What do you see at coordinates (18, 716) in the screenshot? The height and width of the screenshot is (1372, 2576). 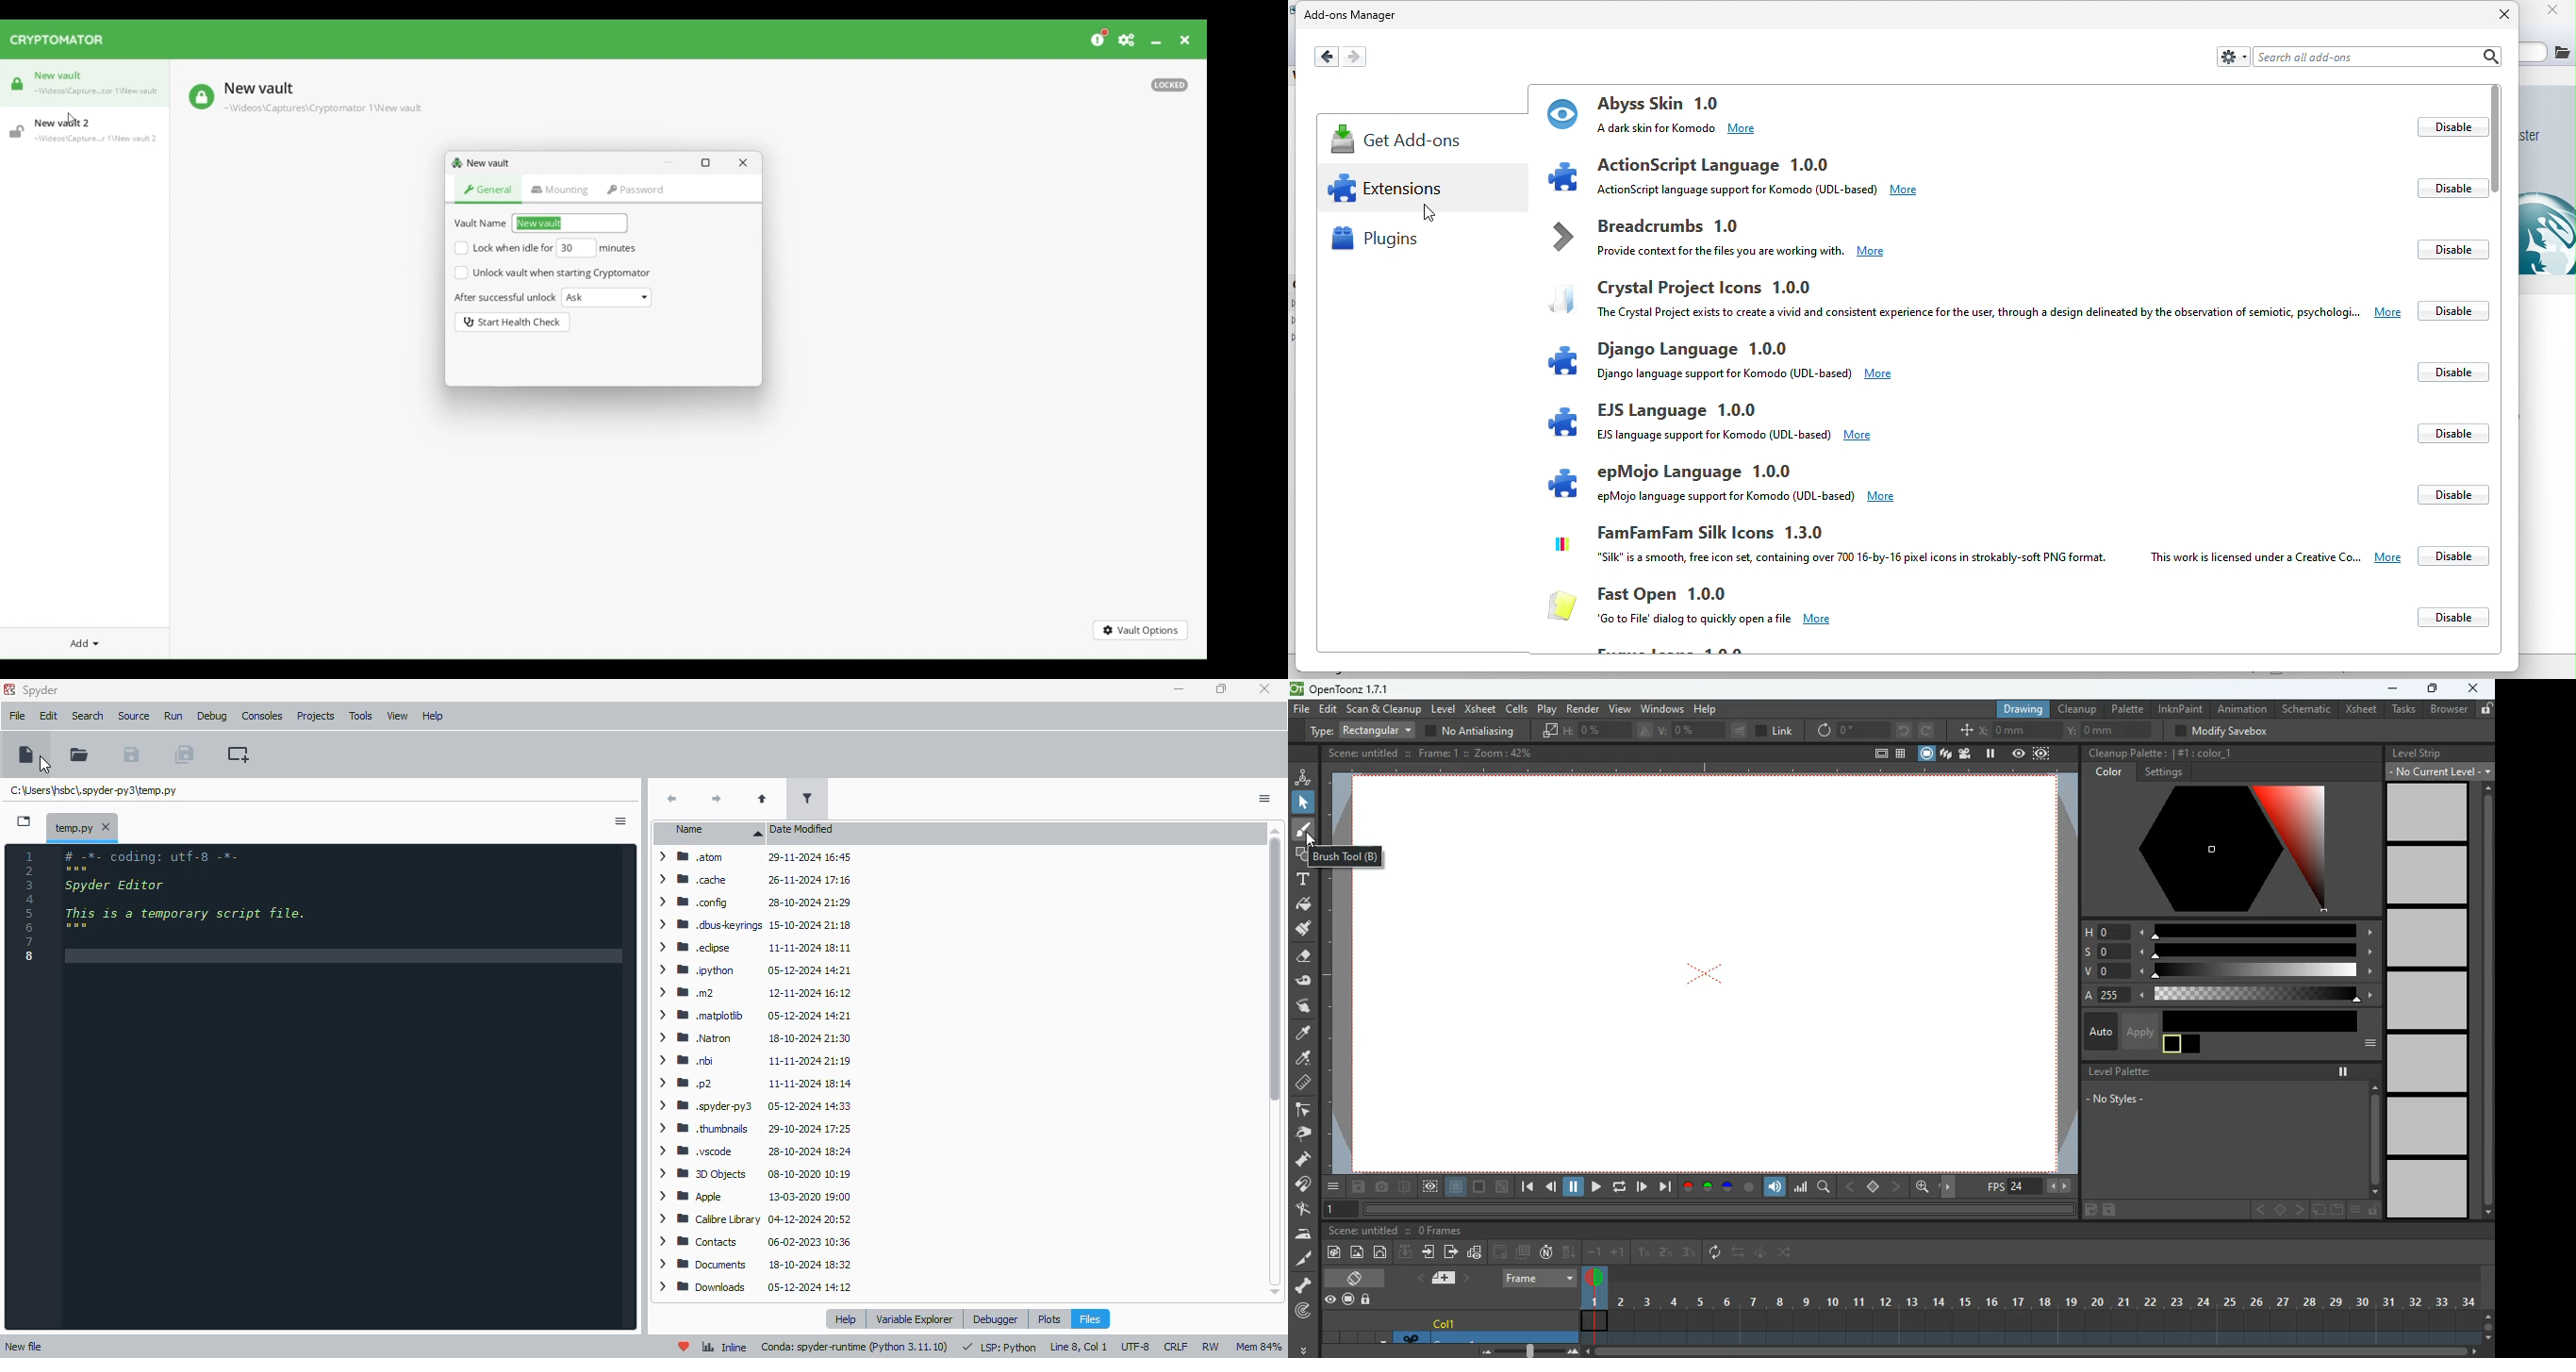 I see `file` at bounding box center [18, 716].